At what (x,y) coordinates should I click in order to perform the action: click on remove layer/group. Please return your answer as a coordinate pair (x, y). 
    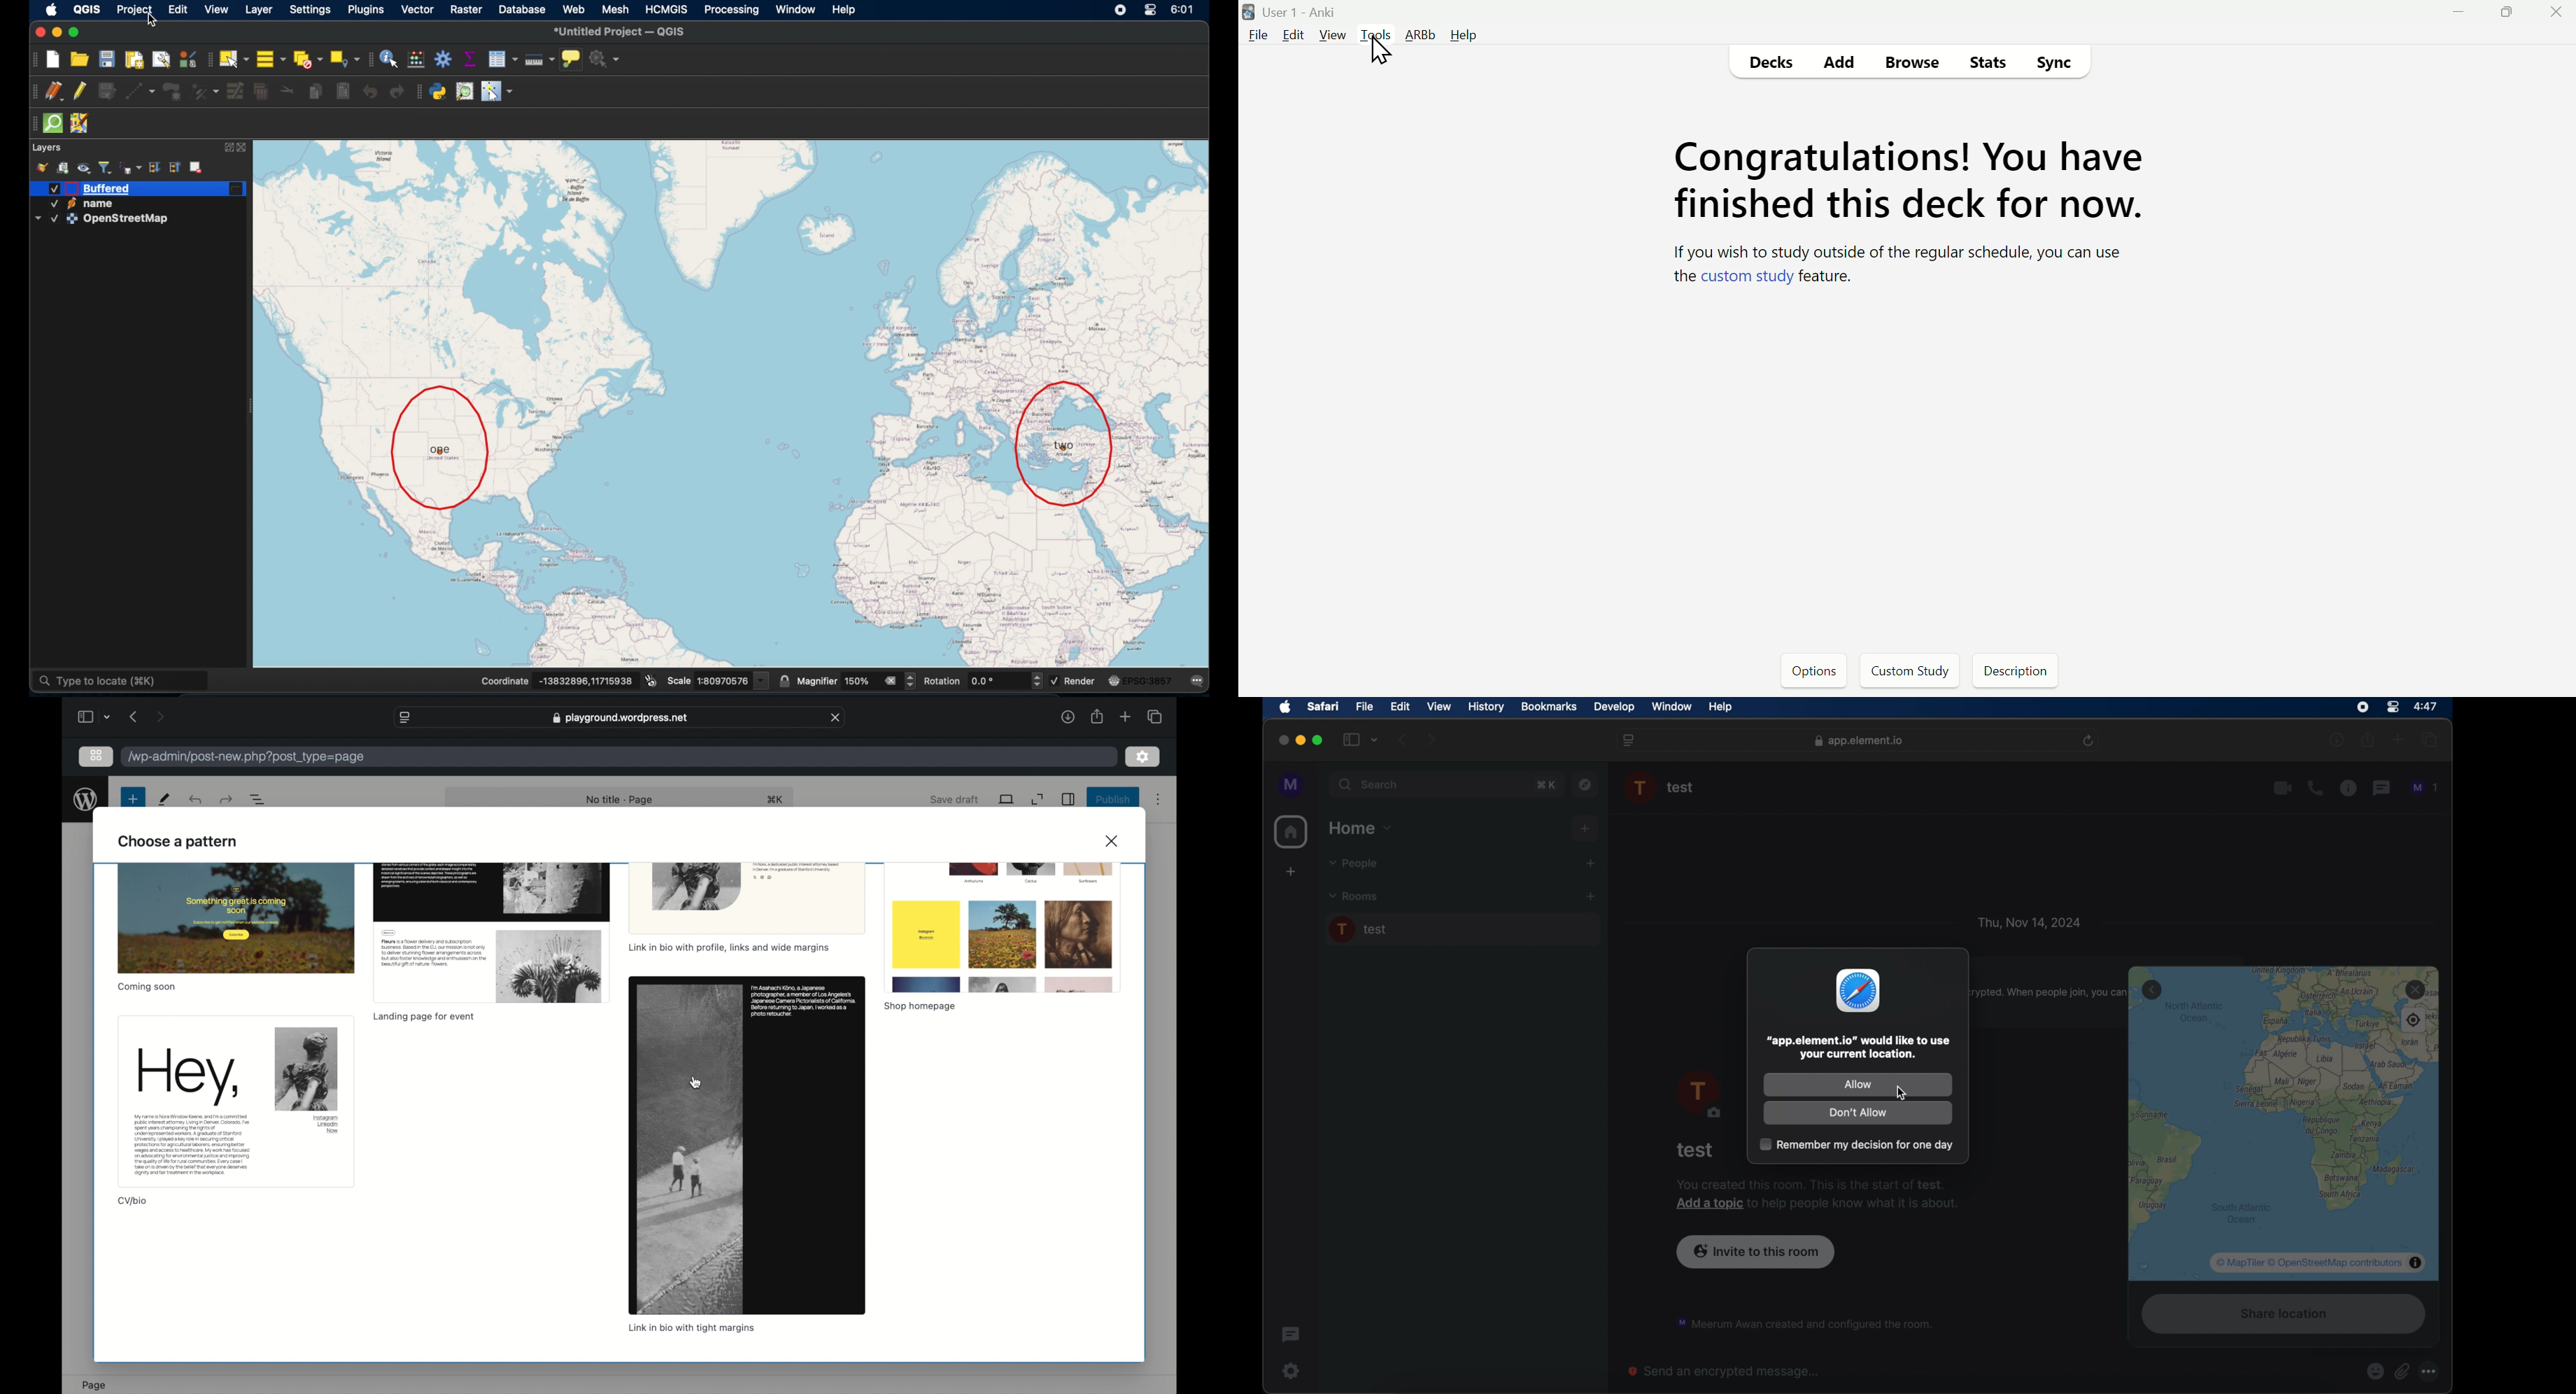
    Looking at the image, I should click on (199, 168).